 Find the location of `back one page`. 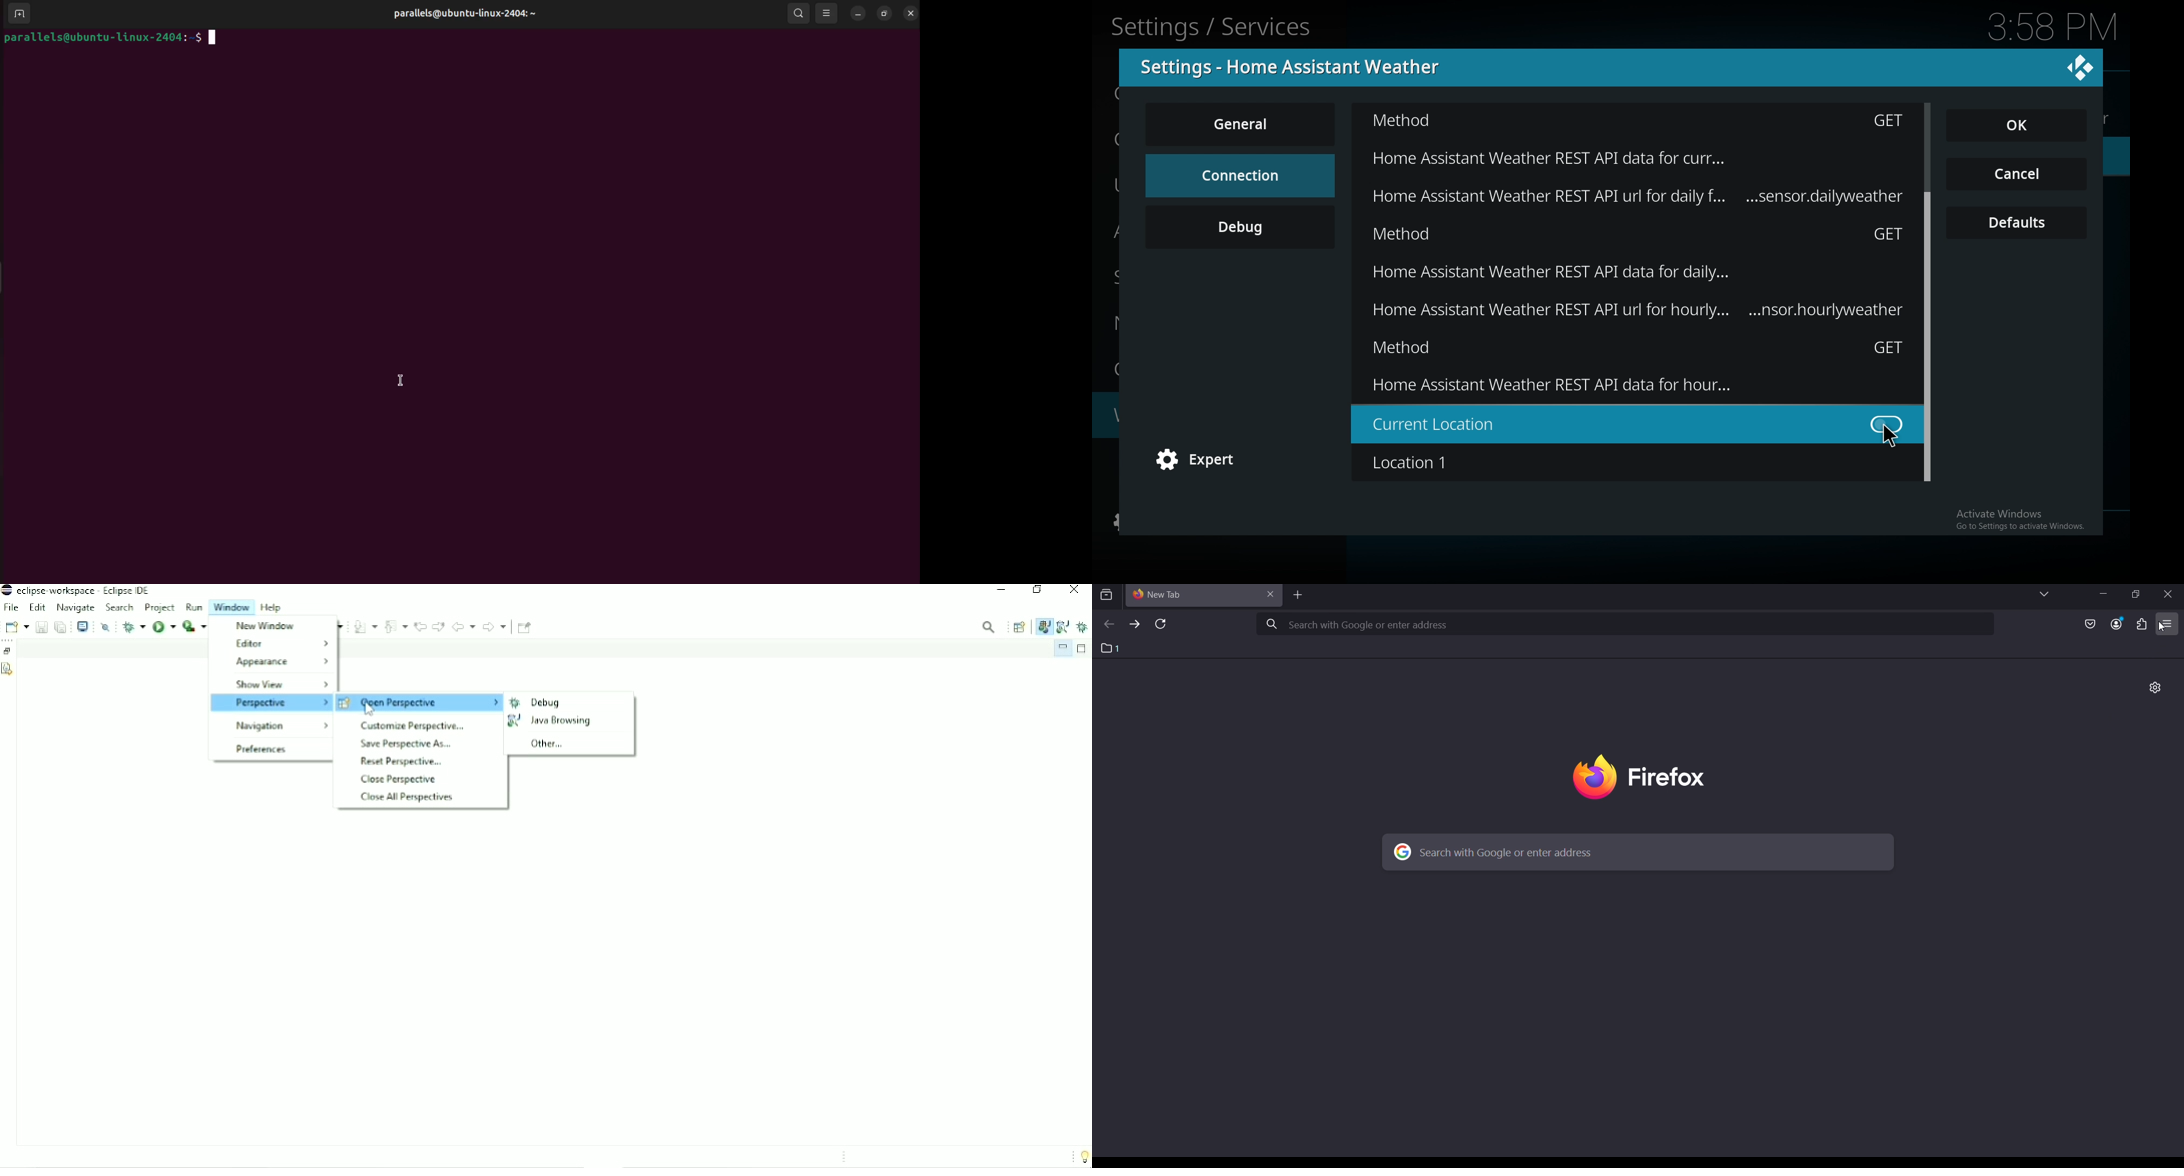

back one page is located at coordinates (1108, 625).